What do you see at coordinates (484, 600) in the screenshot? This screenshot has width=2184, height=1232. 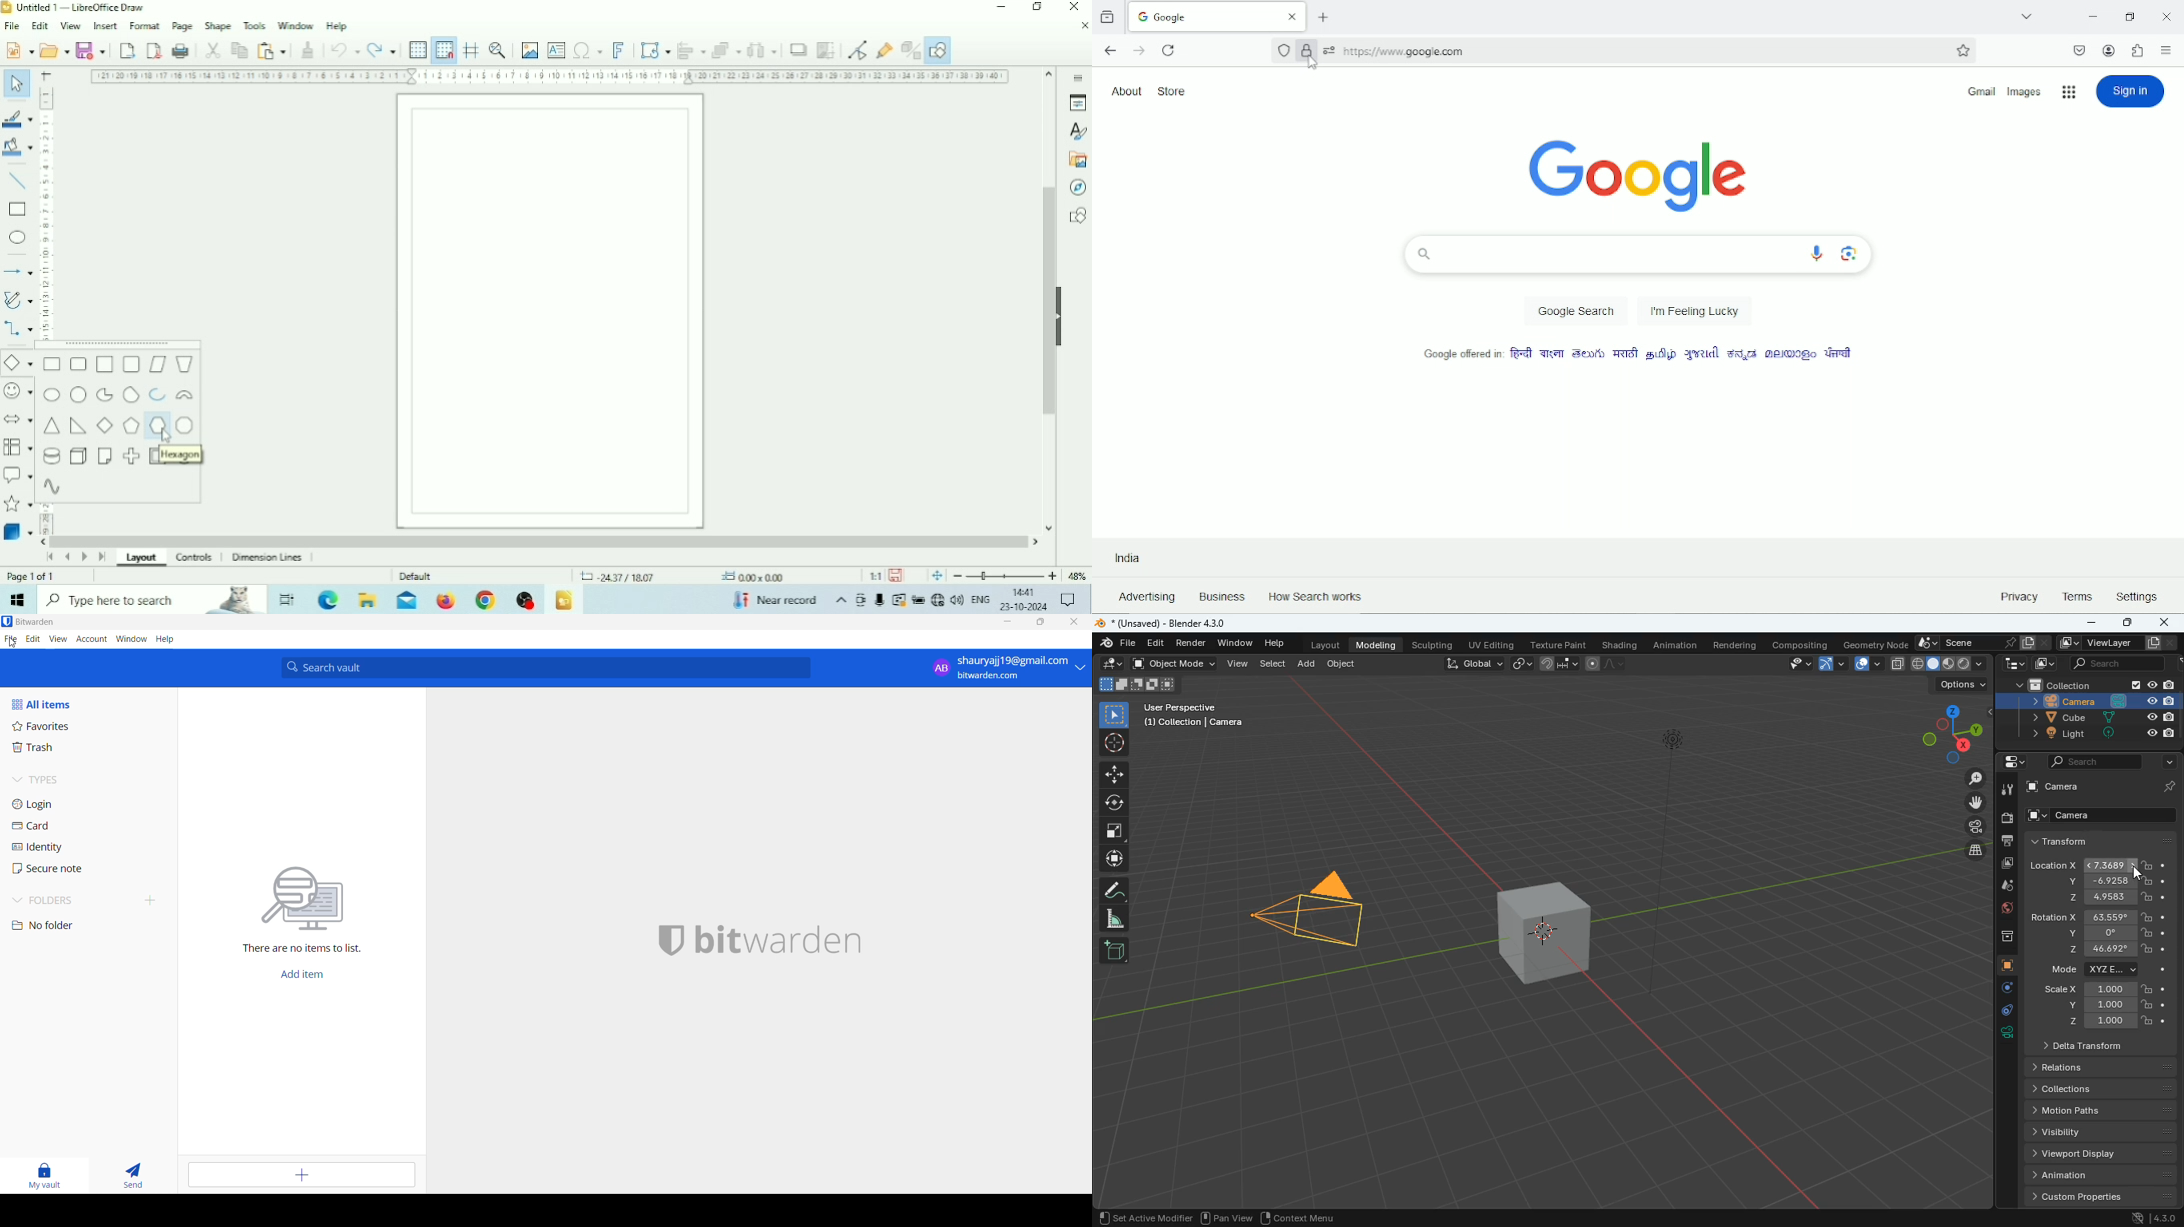 I see `Google Chrome` at bounding box center [484, 600].